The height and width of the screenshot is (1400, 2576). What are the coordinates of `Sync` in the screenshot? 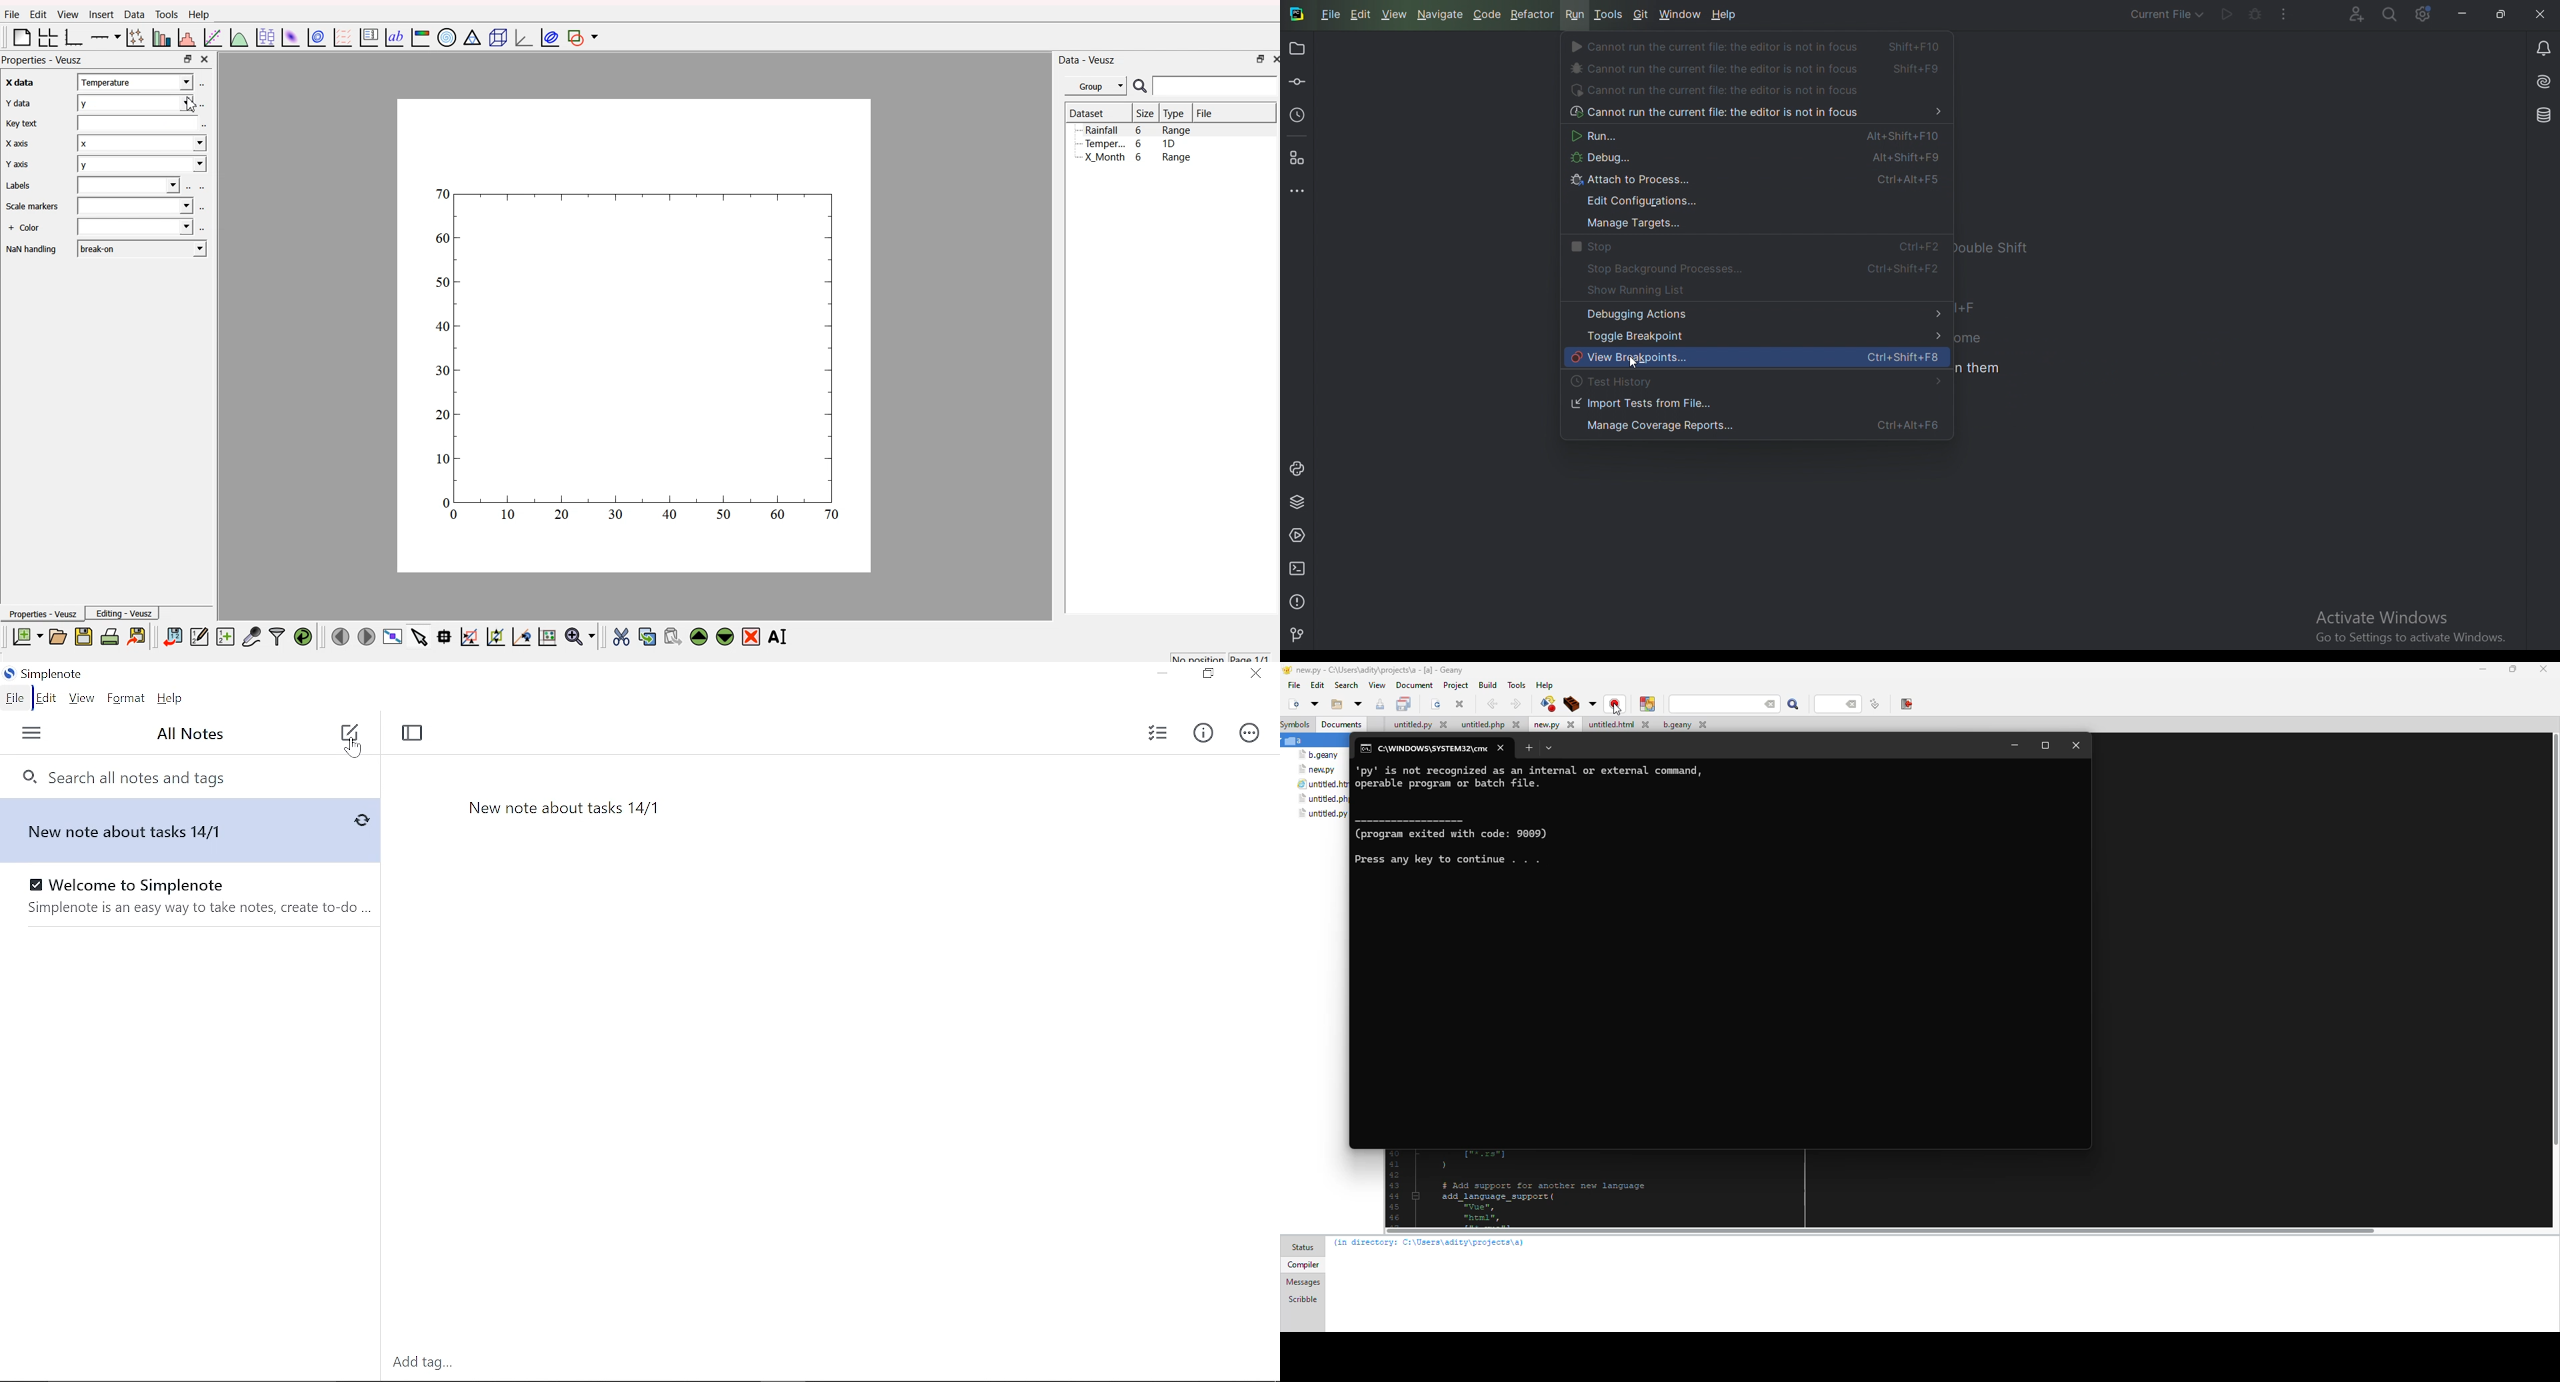 It's located at (361, 821).